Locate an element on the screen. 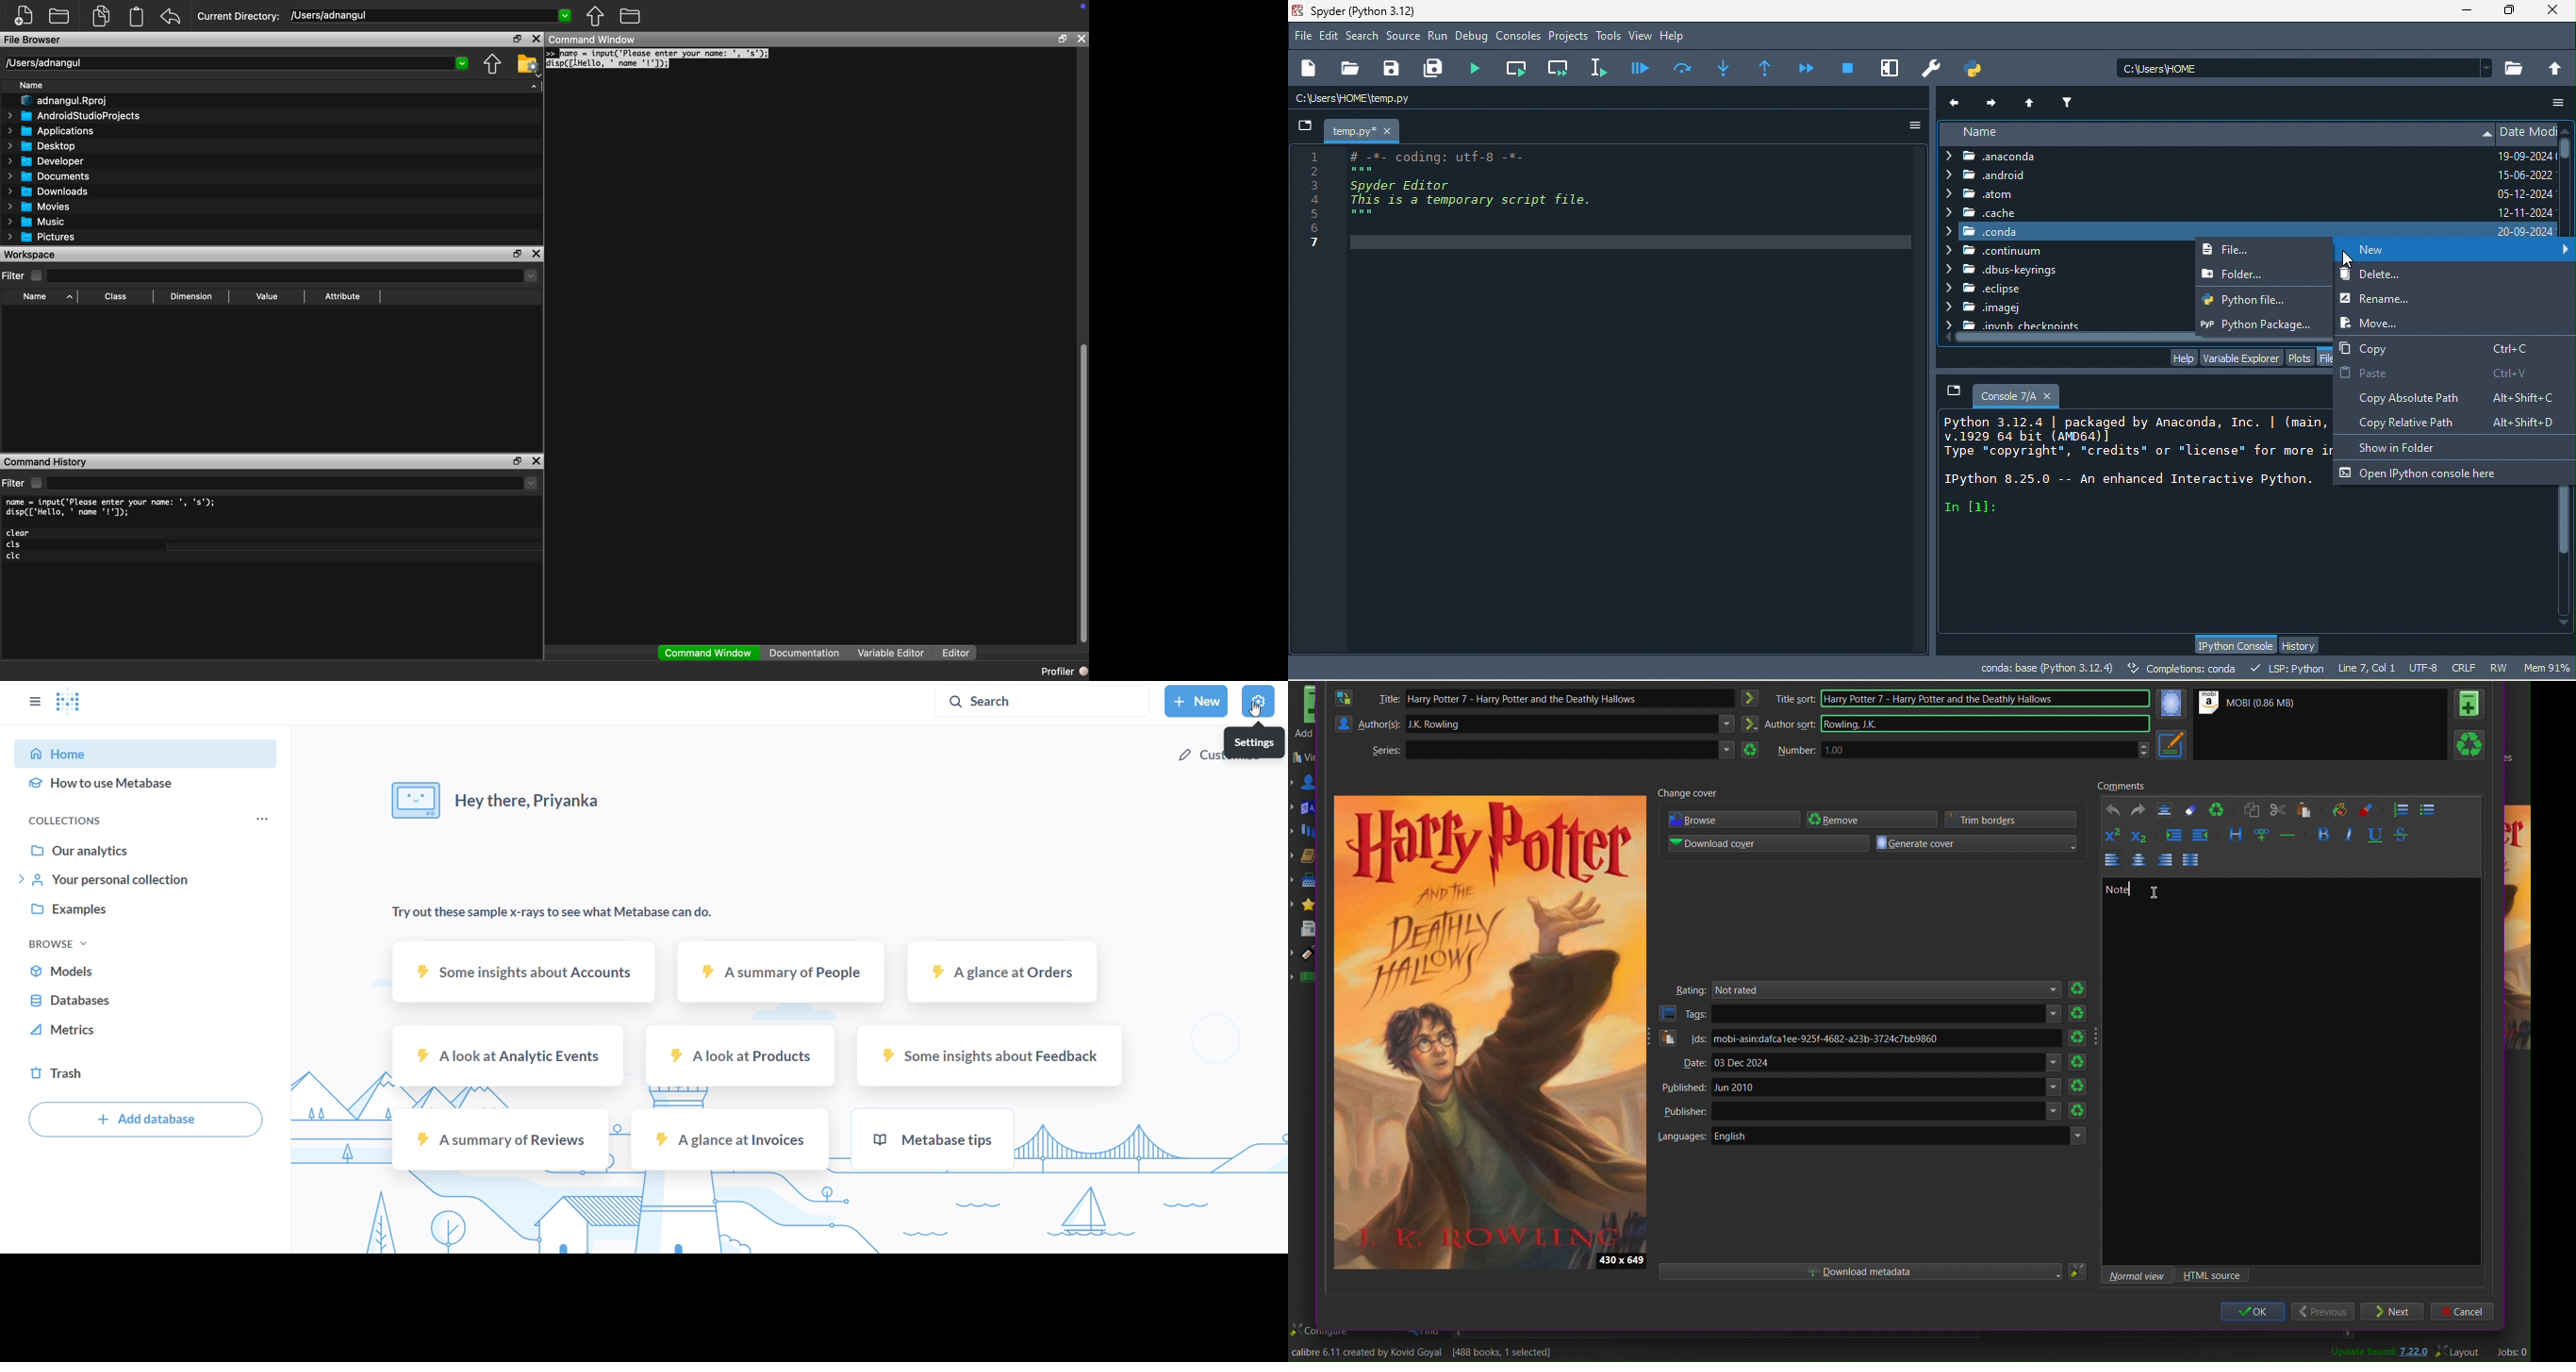 The height and width of the screenshot is (1372, 2576). Publisher is located at coordinates (1308, 883).